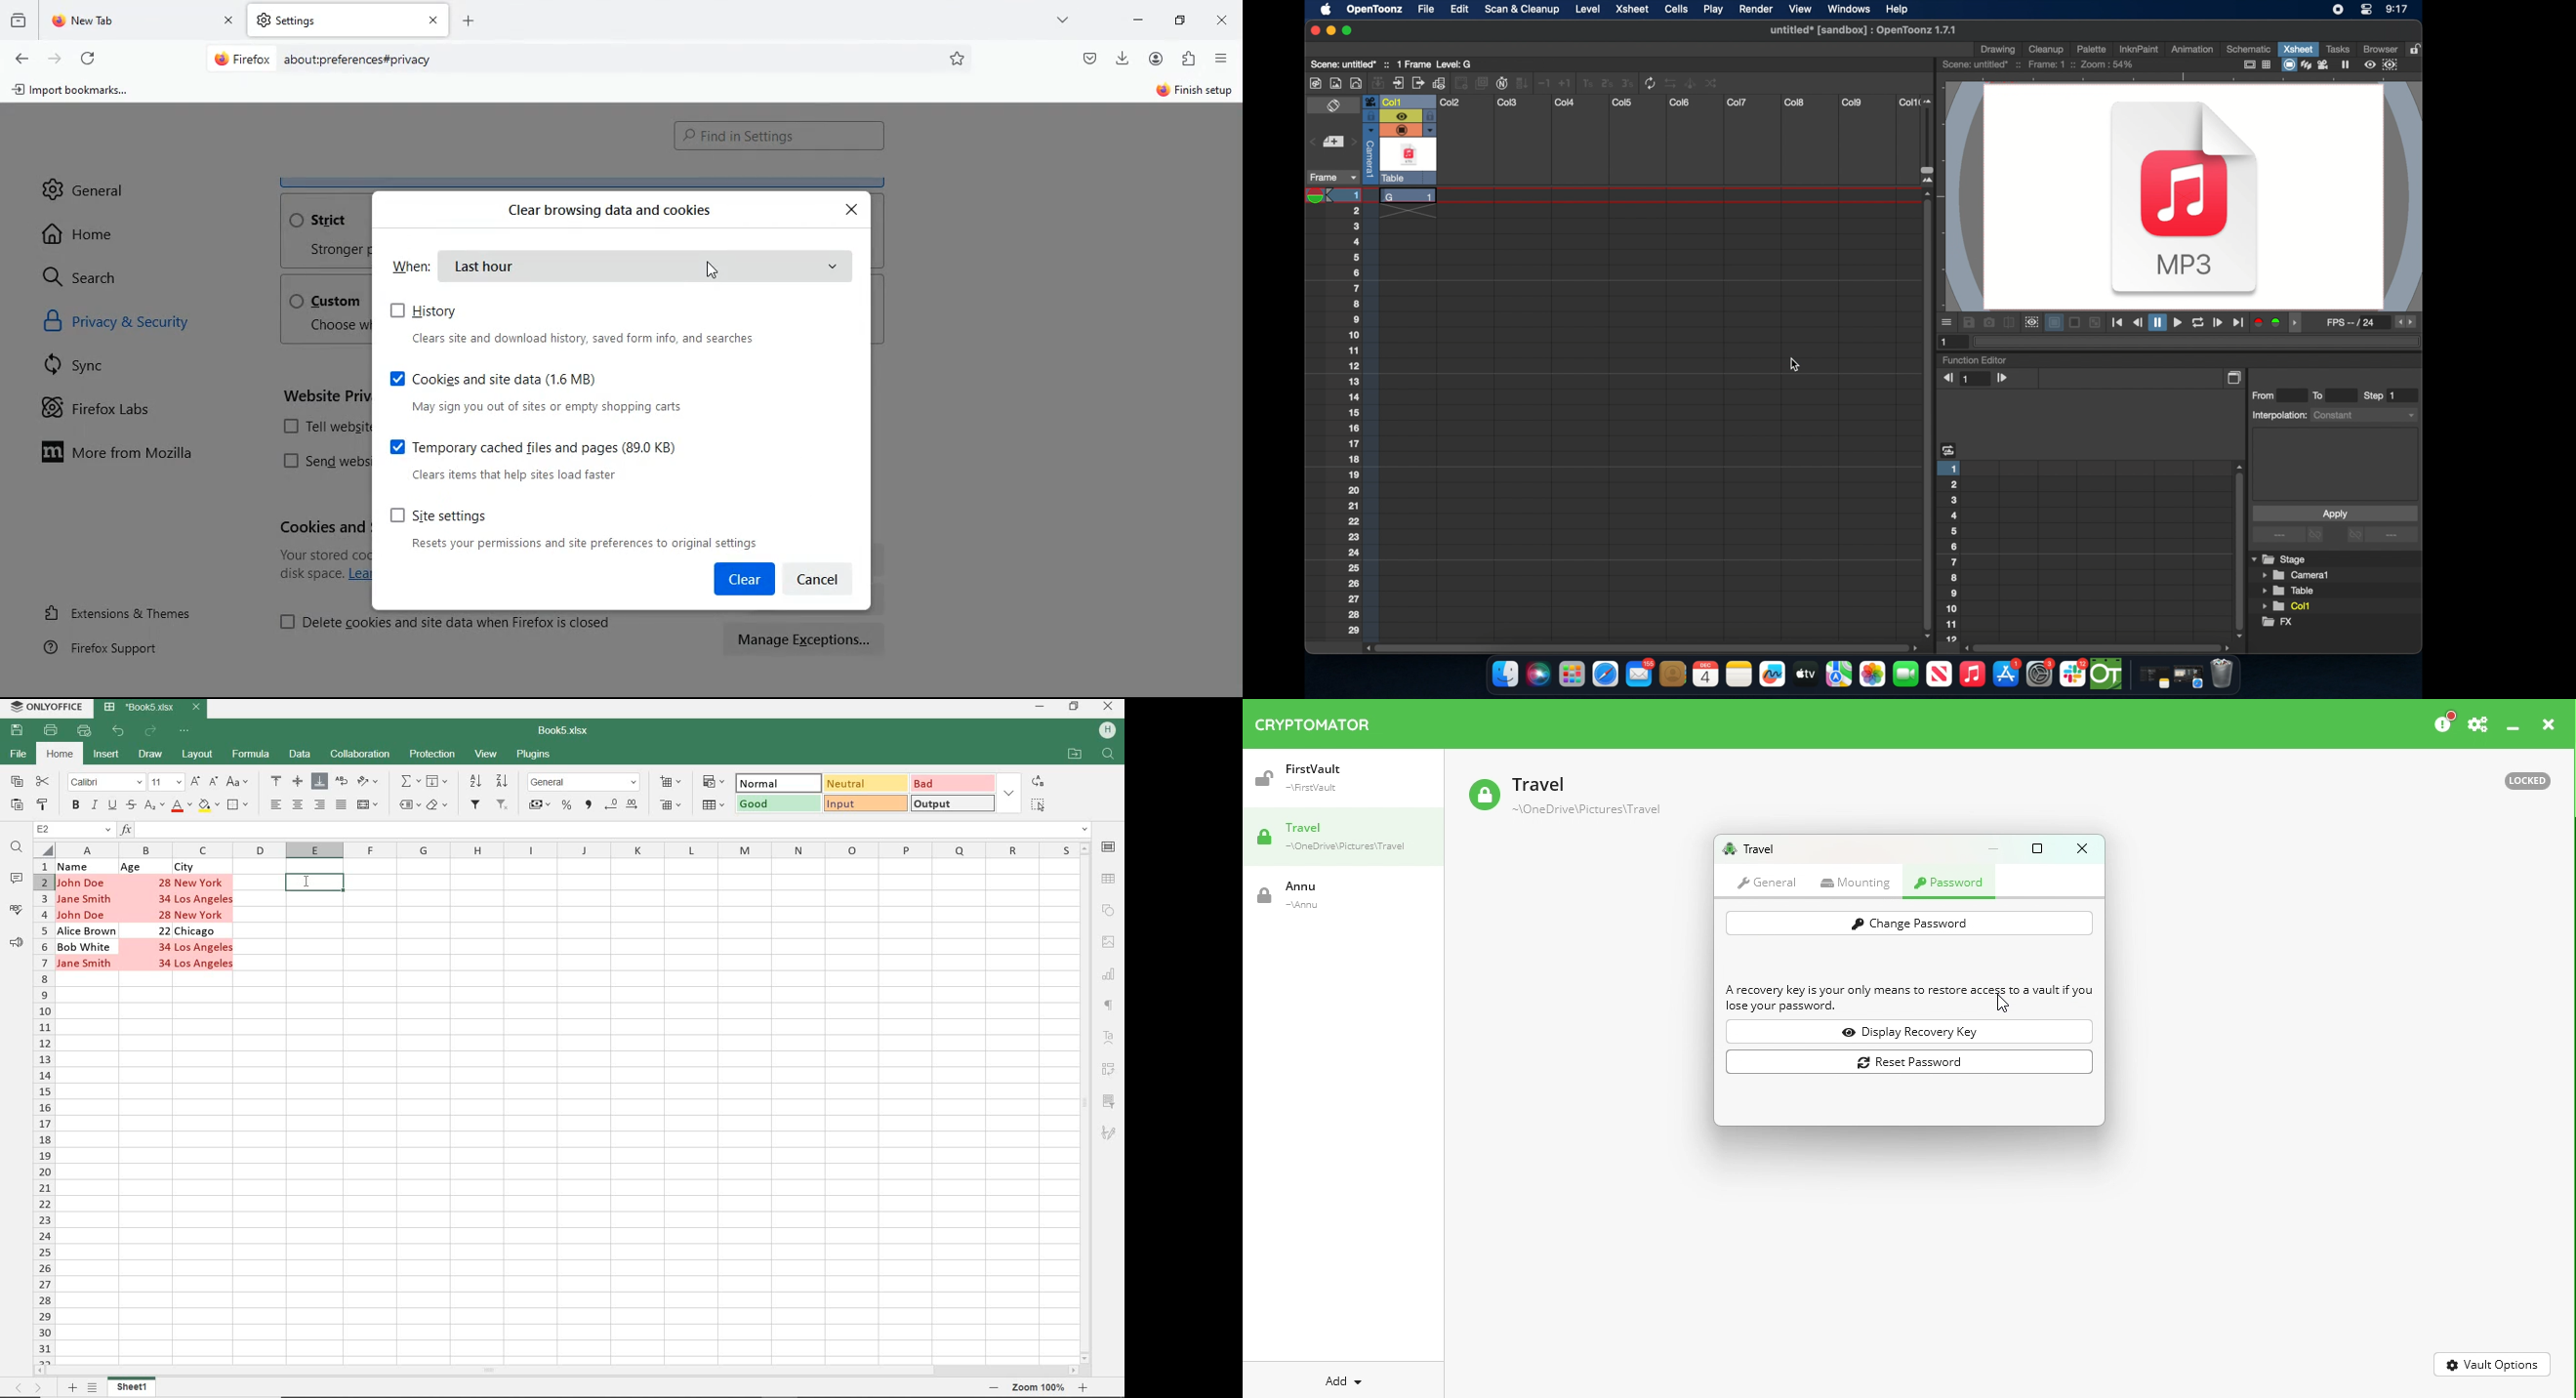  Describe the element at coordinates (239, 806) in the screenshot. I see `BORDERS` at that location.